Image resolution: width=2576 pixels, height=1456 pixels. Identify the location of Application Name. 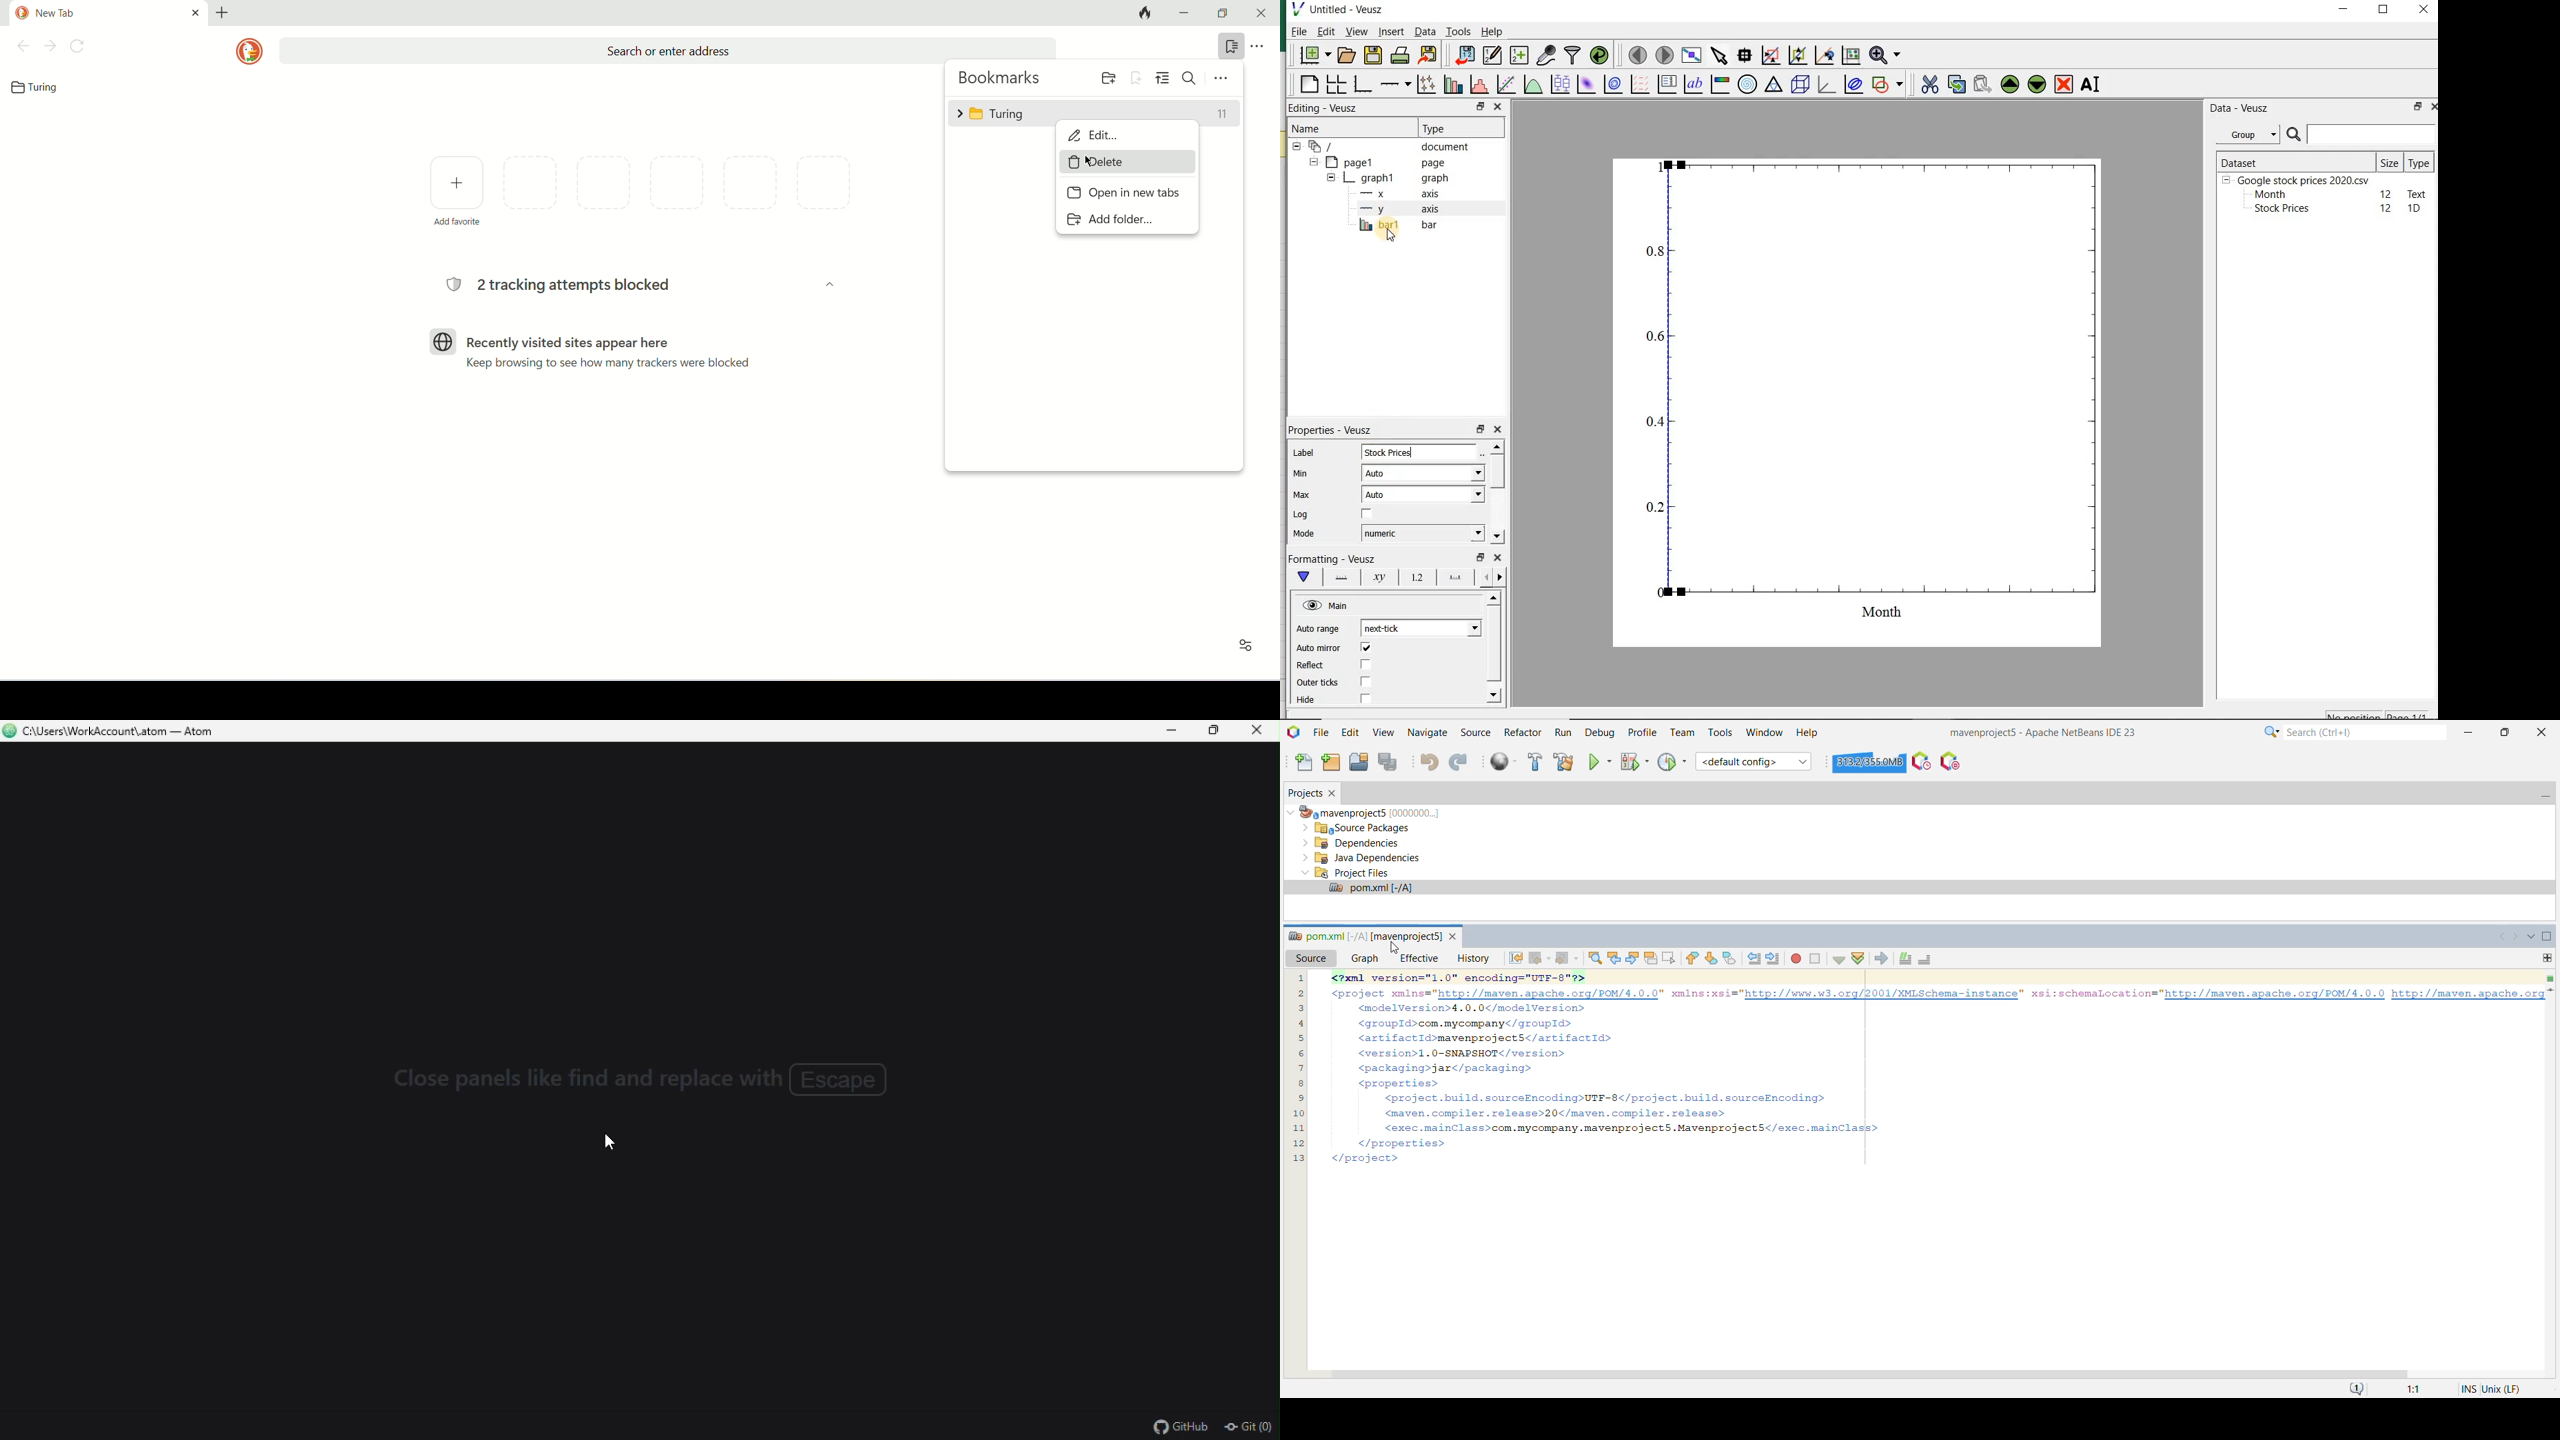
(2050, 731).